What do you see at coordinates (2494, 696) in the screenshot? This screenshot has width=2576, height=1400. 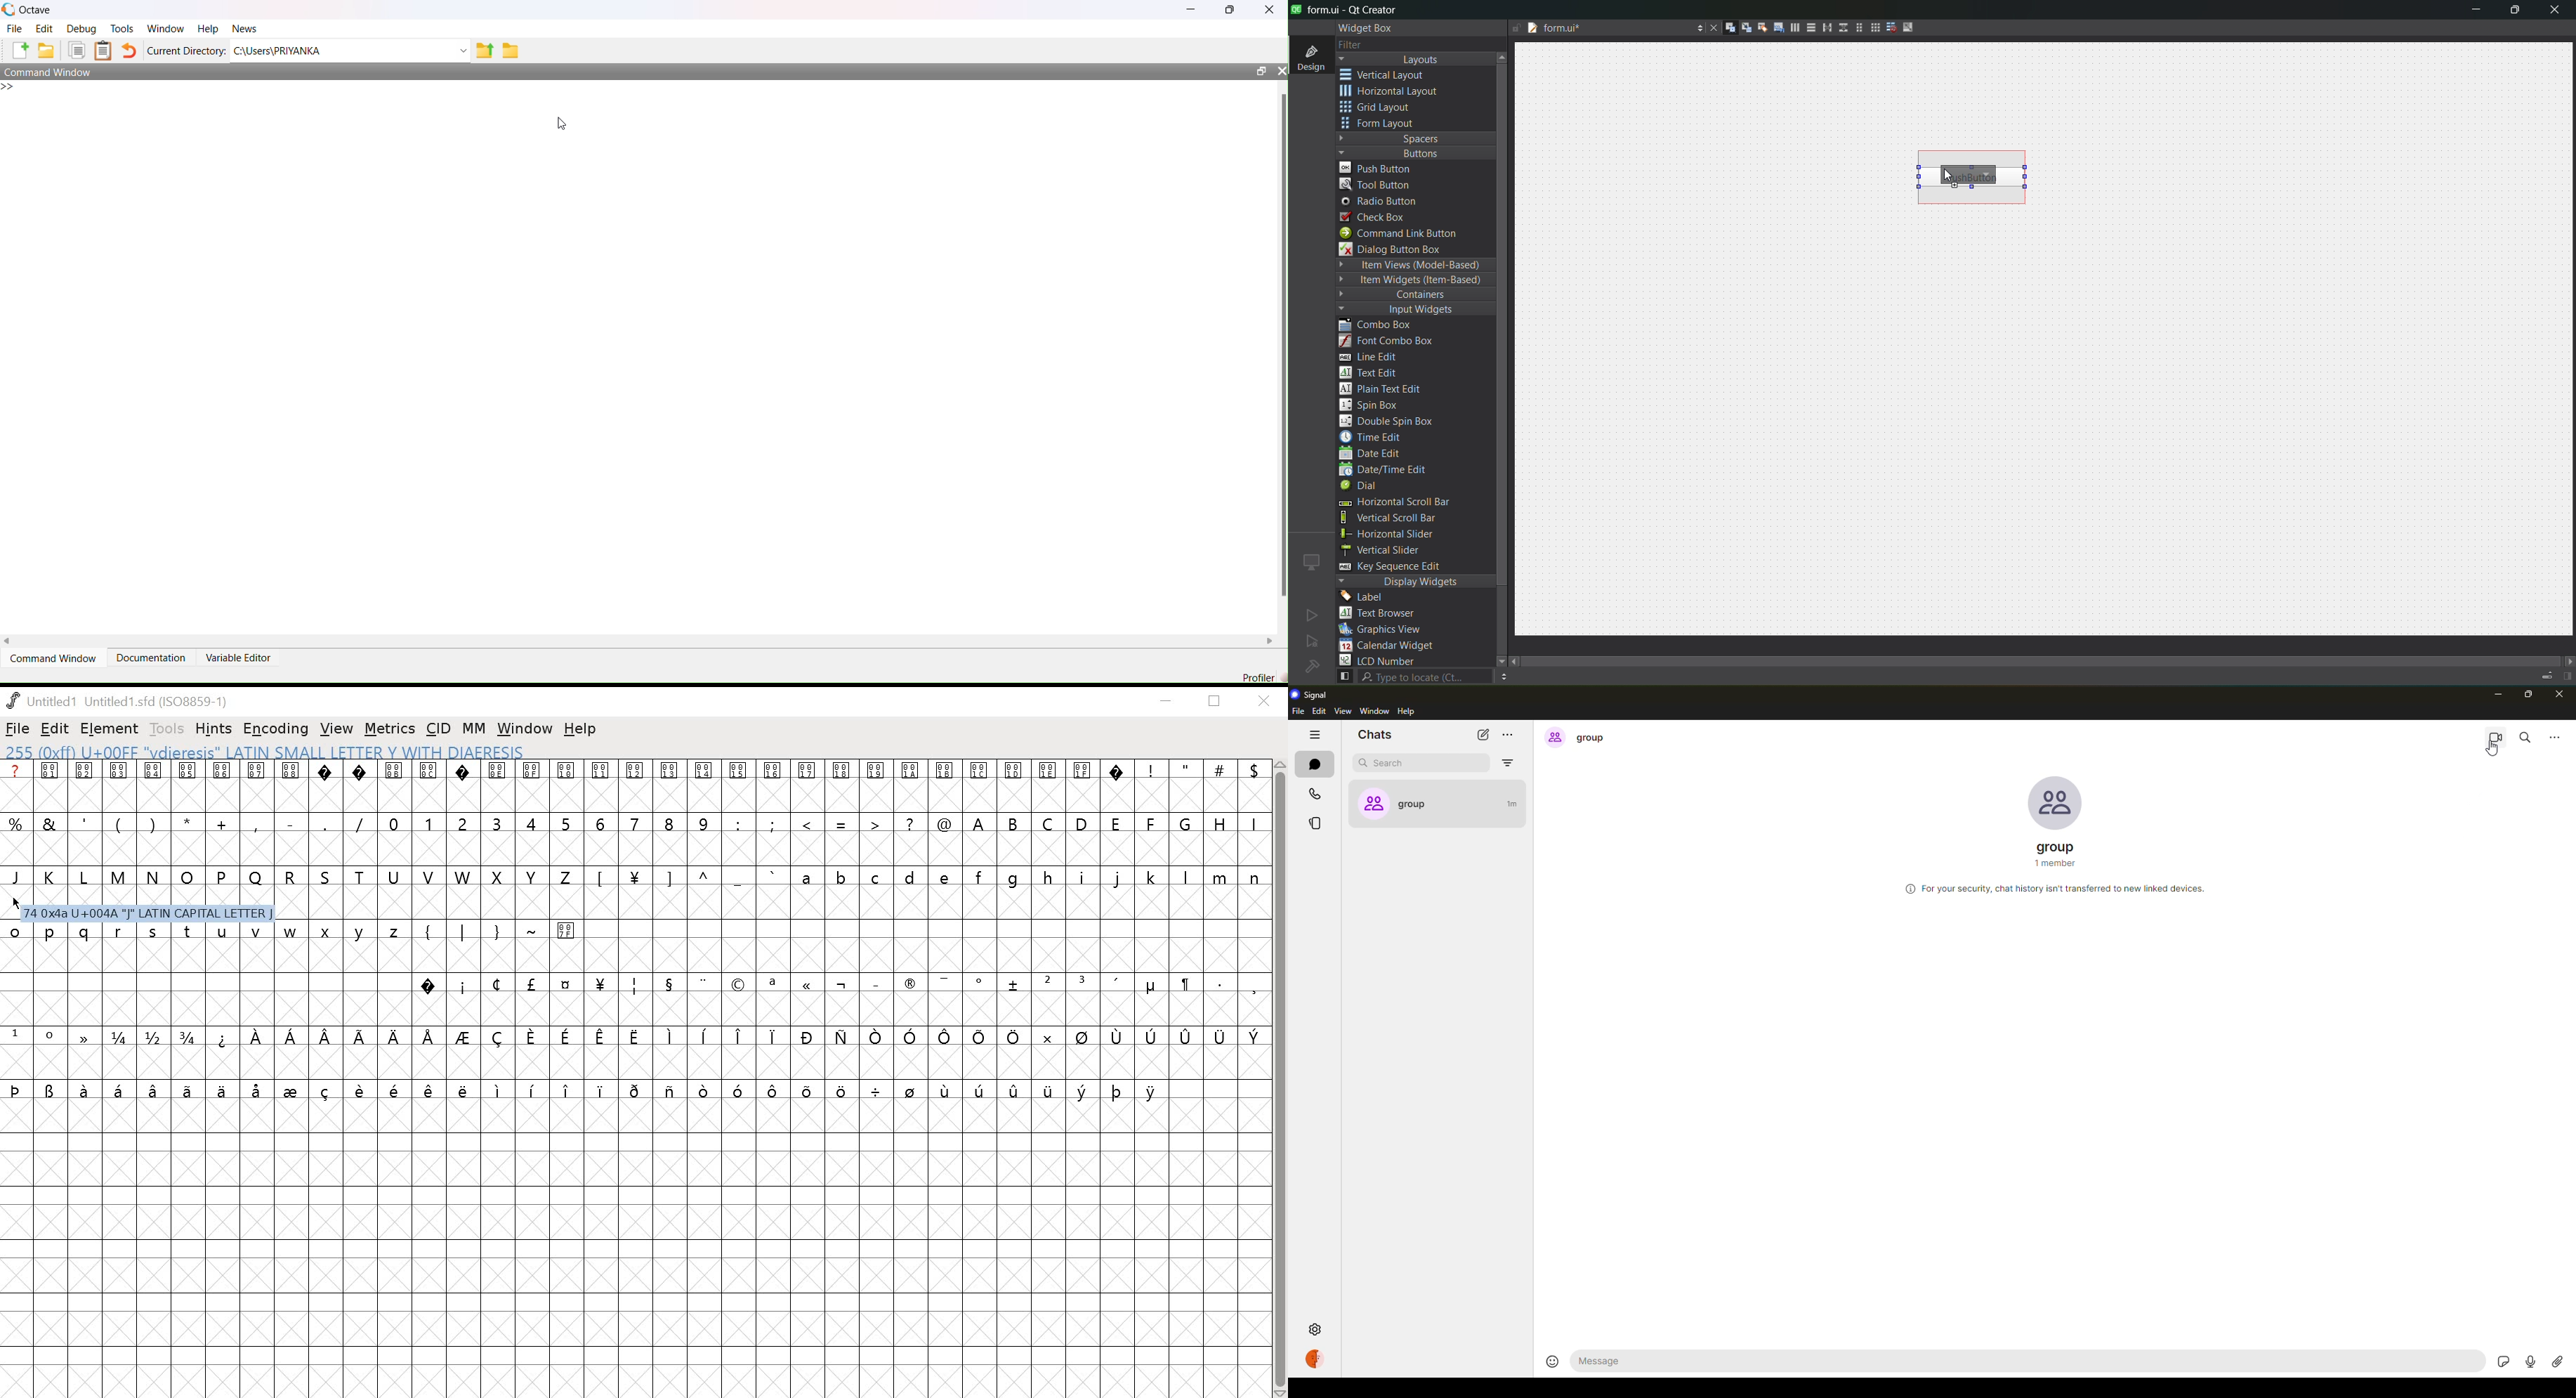 I see `minimize` at bounding box center [2494, 696].